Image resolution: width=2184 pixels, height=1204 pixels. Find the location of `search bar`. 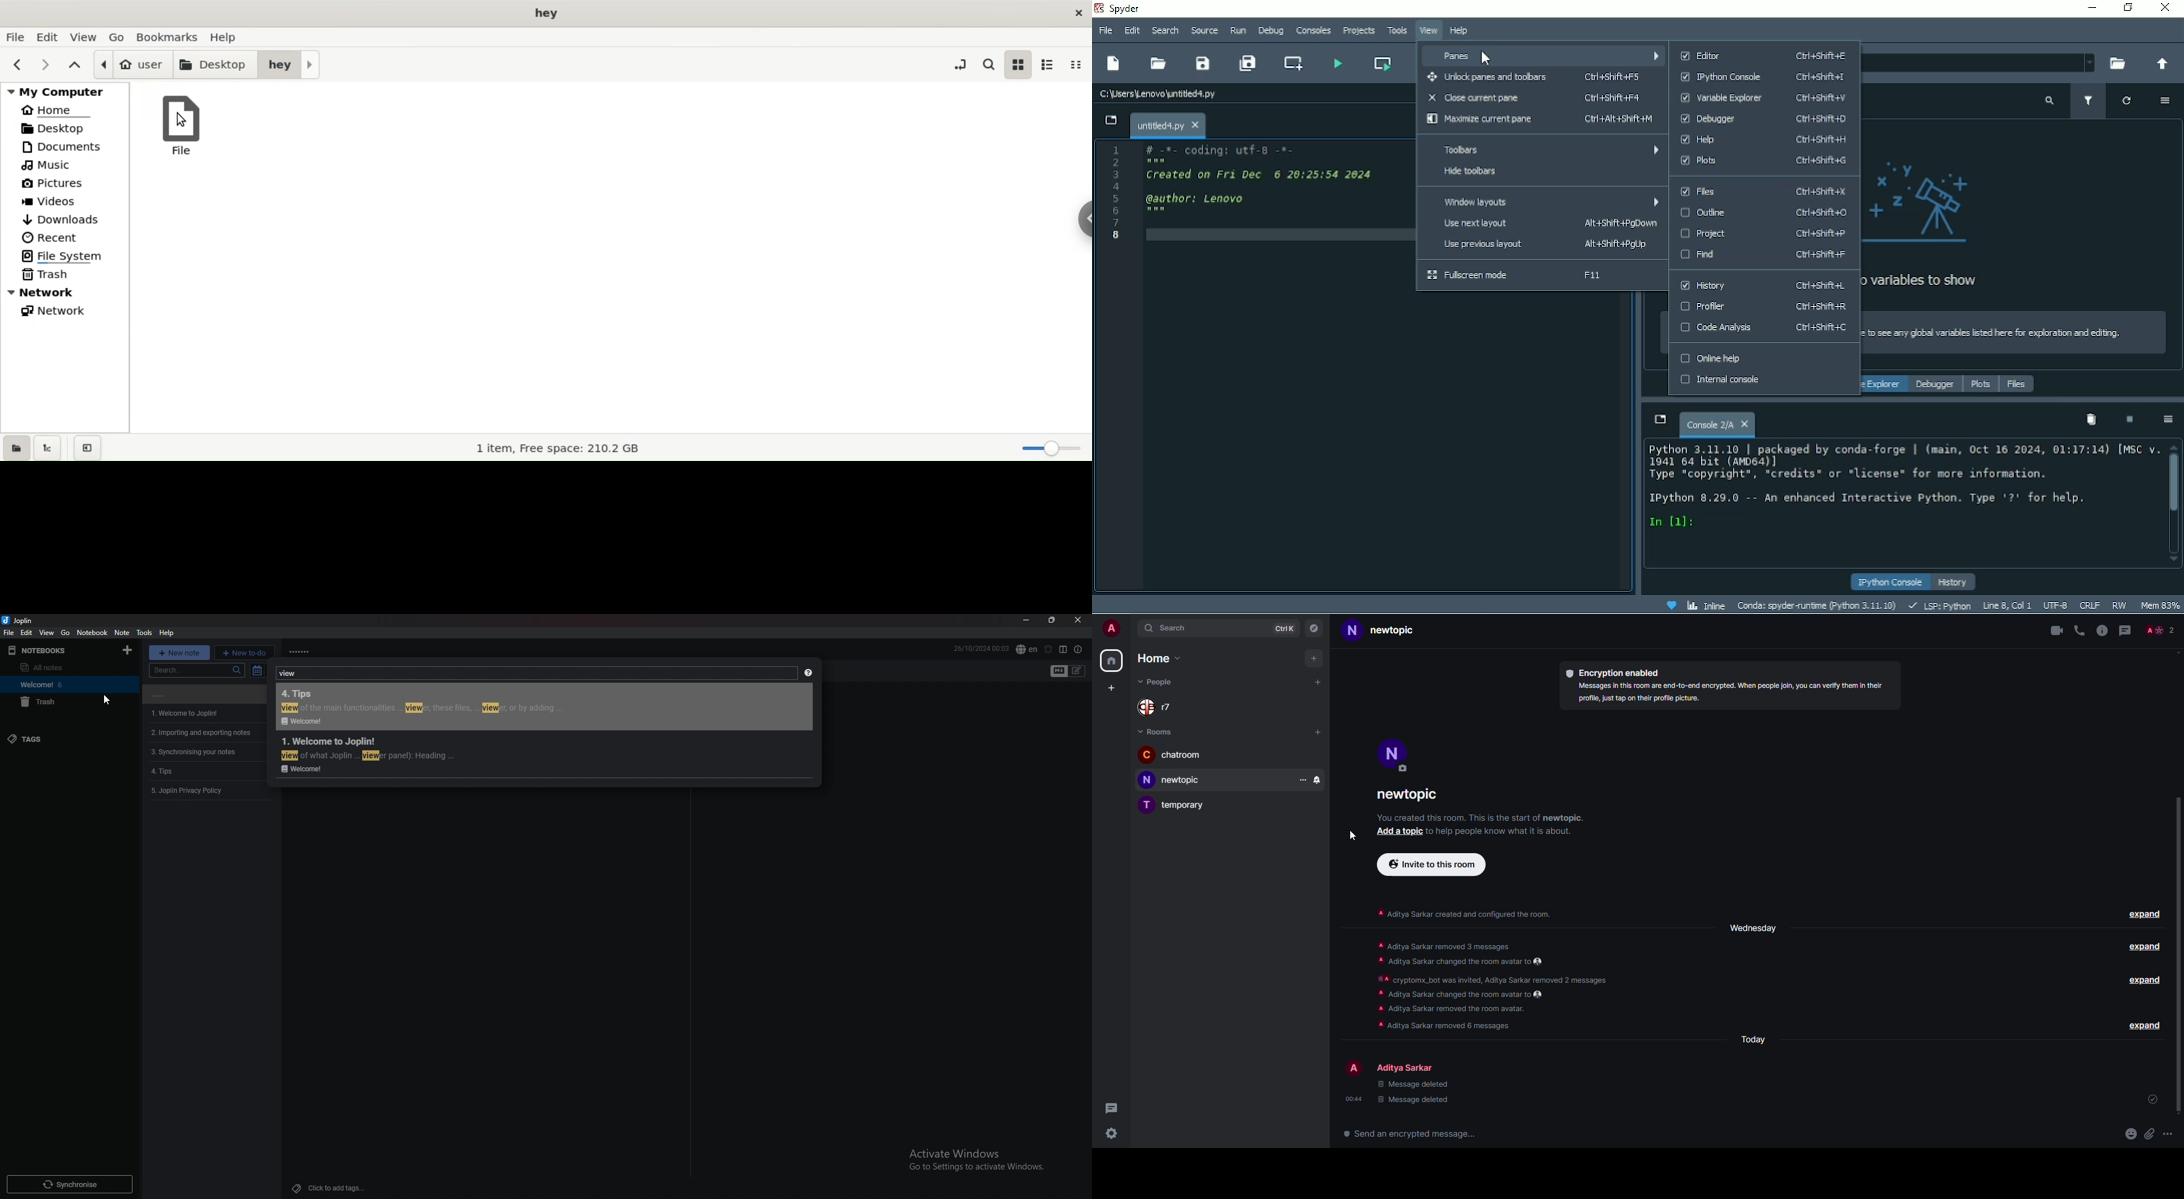

search bar is located at coordinates (200, 670).